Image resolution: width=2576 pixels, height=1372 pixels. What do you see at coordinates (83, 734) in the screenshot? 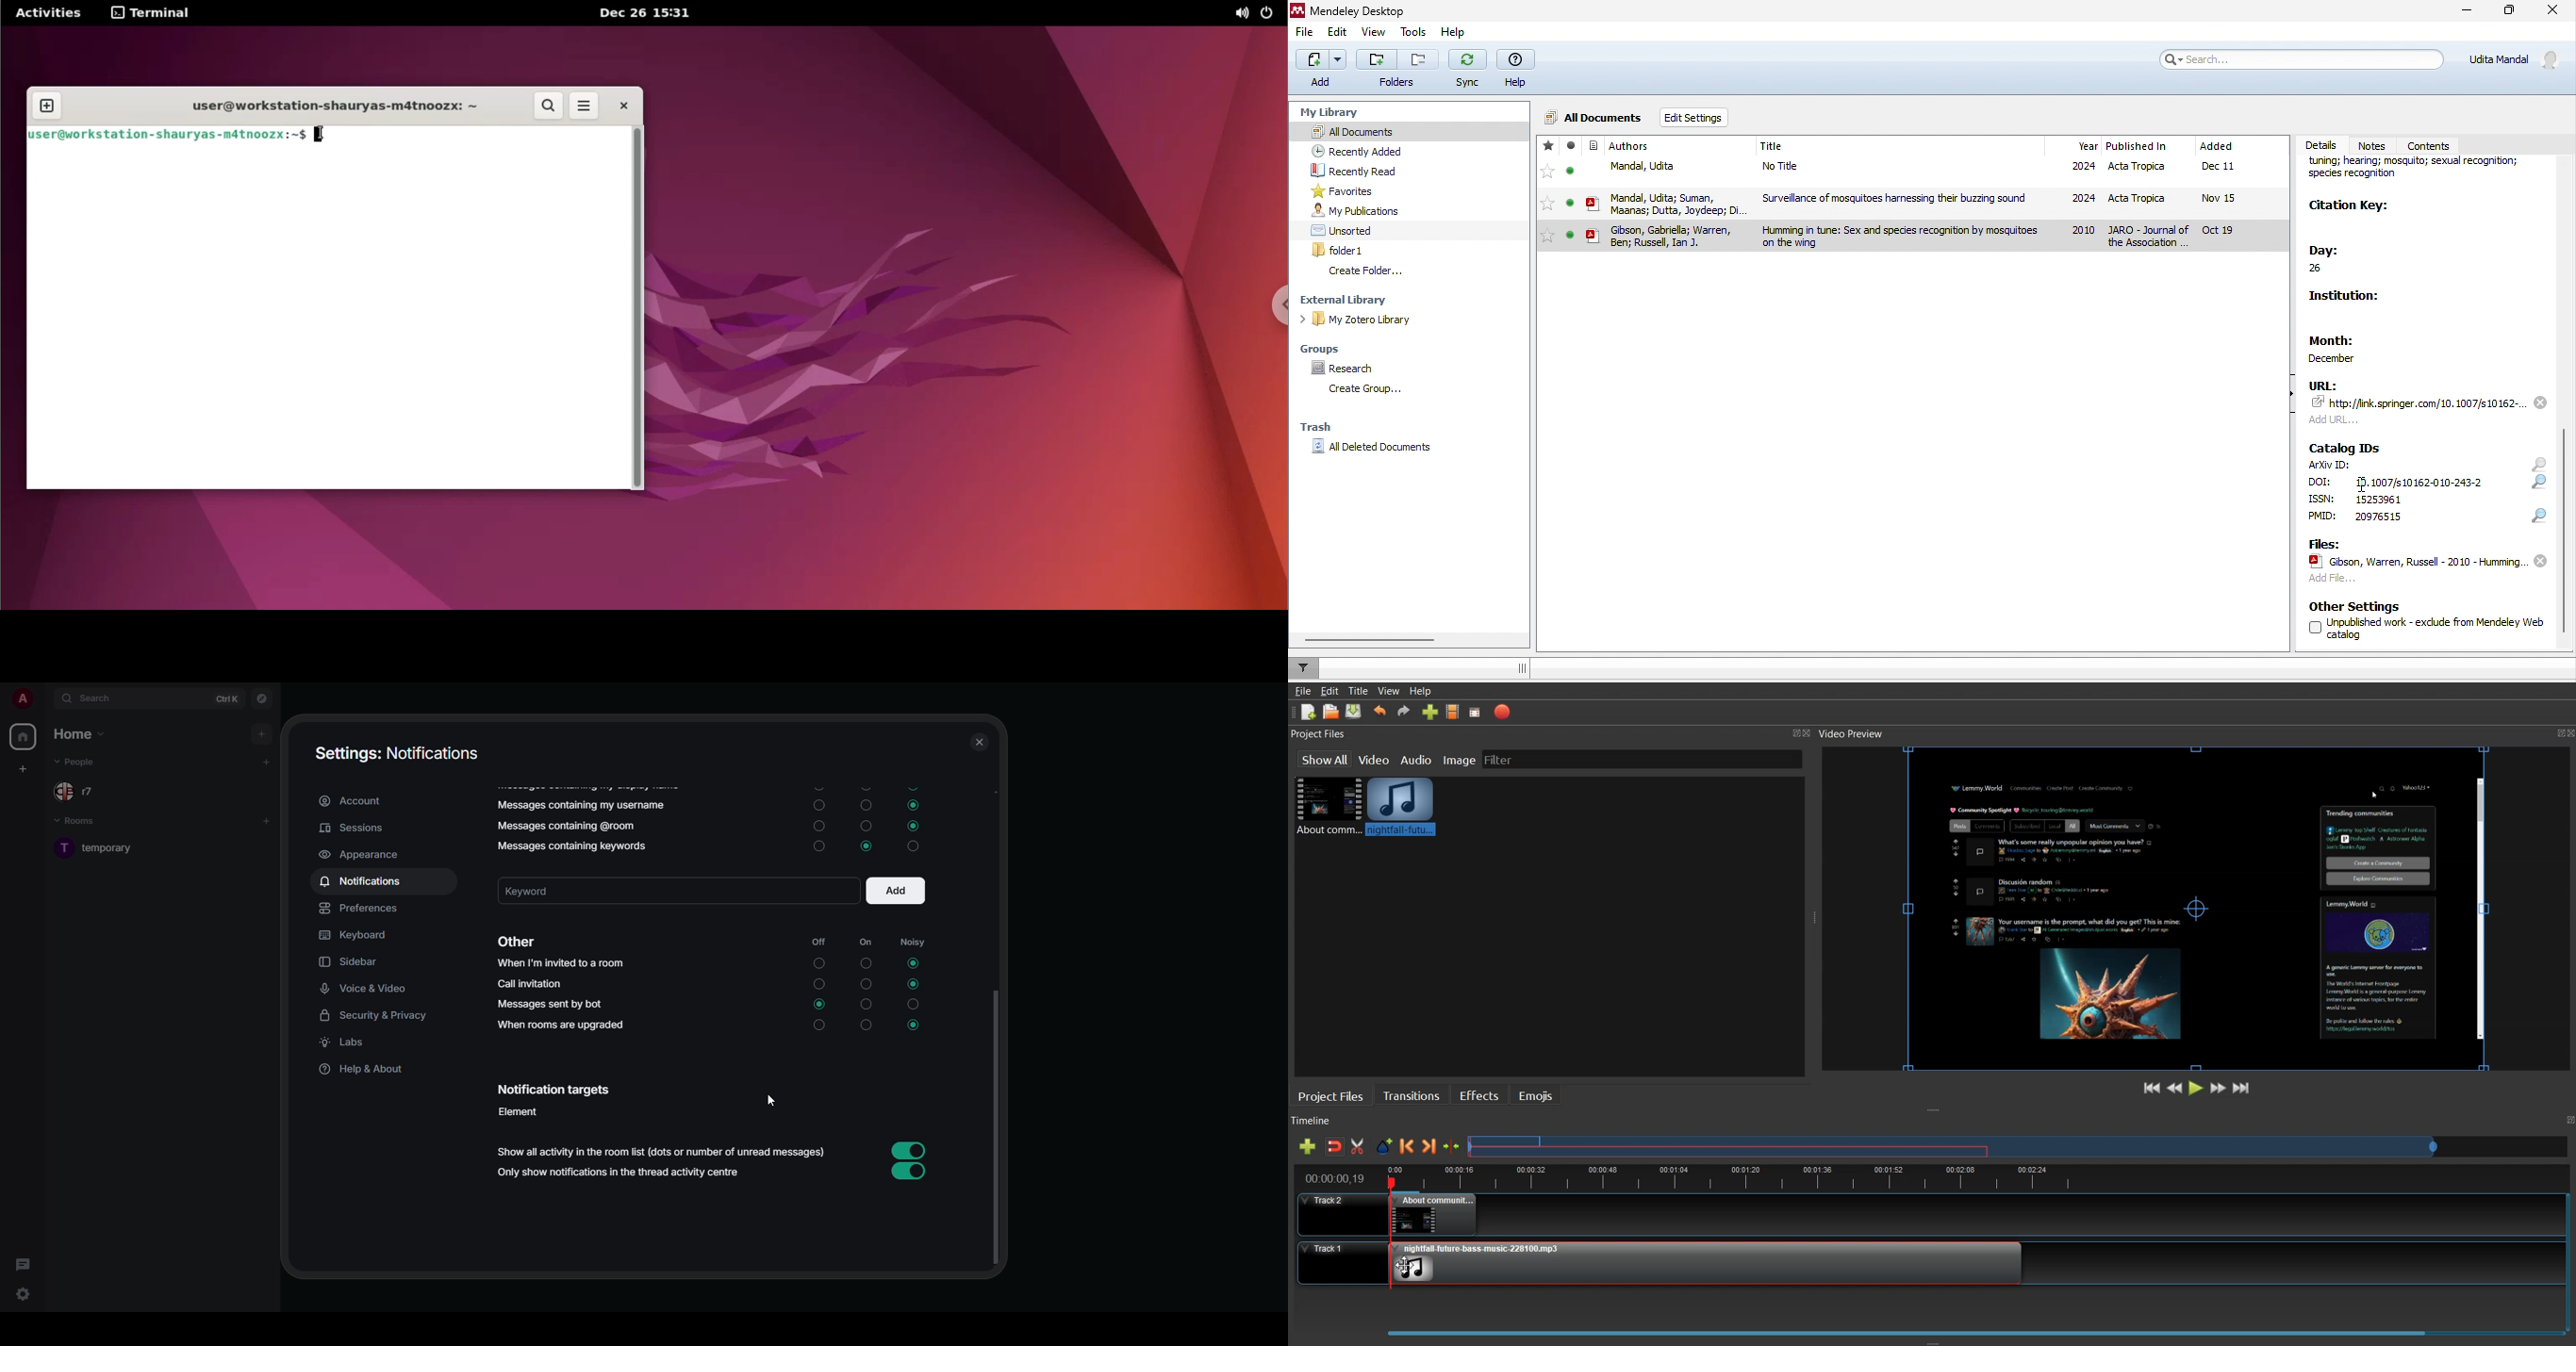
I see `home` at bounding box center [83, 734].